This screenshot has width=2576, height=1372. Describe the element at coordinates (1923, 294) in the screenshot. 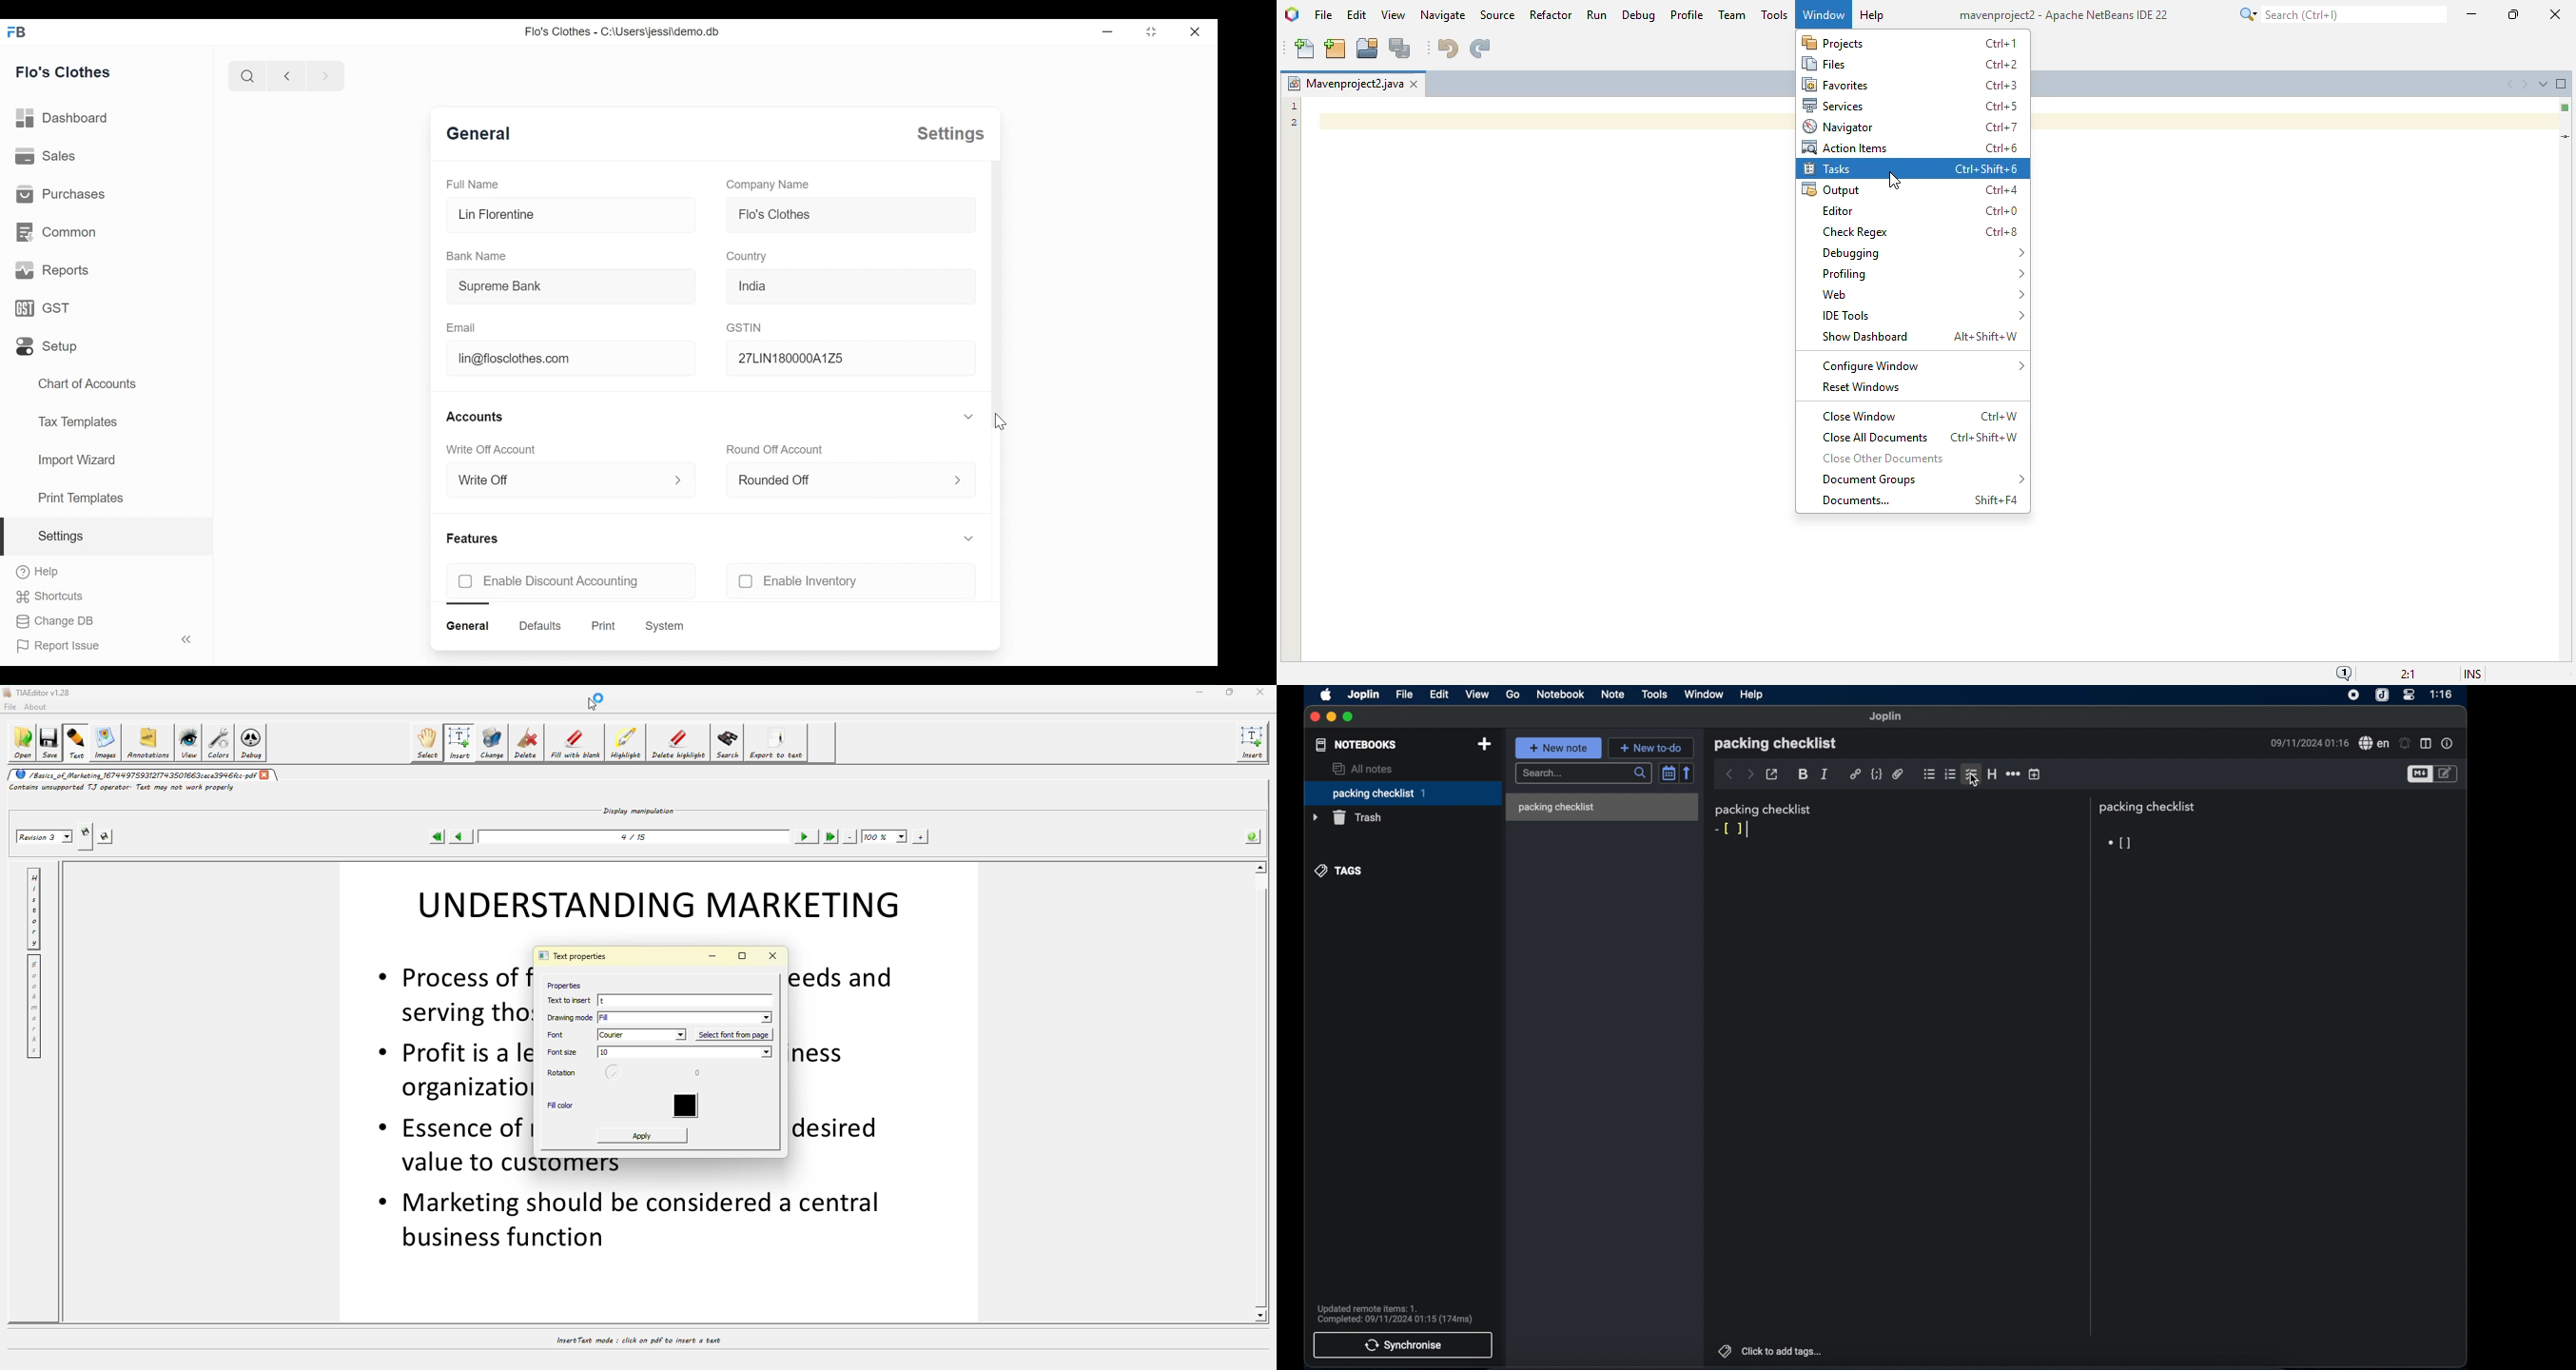

I see `web` at that location.